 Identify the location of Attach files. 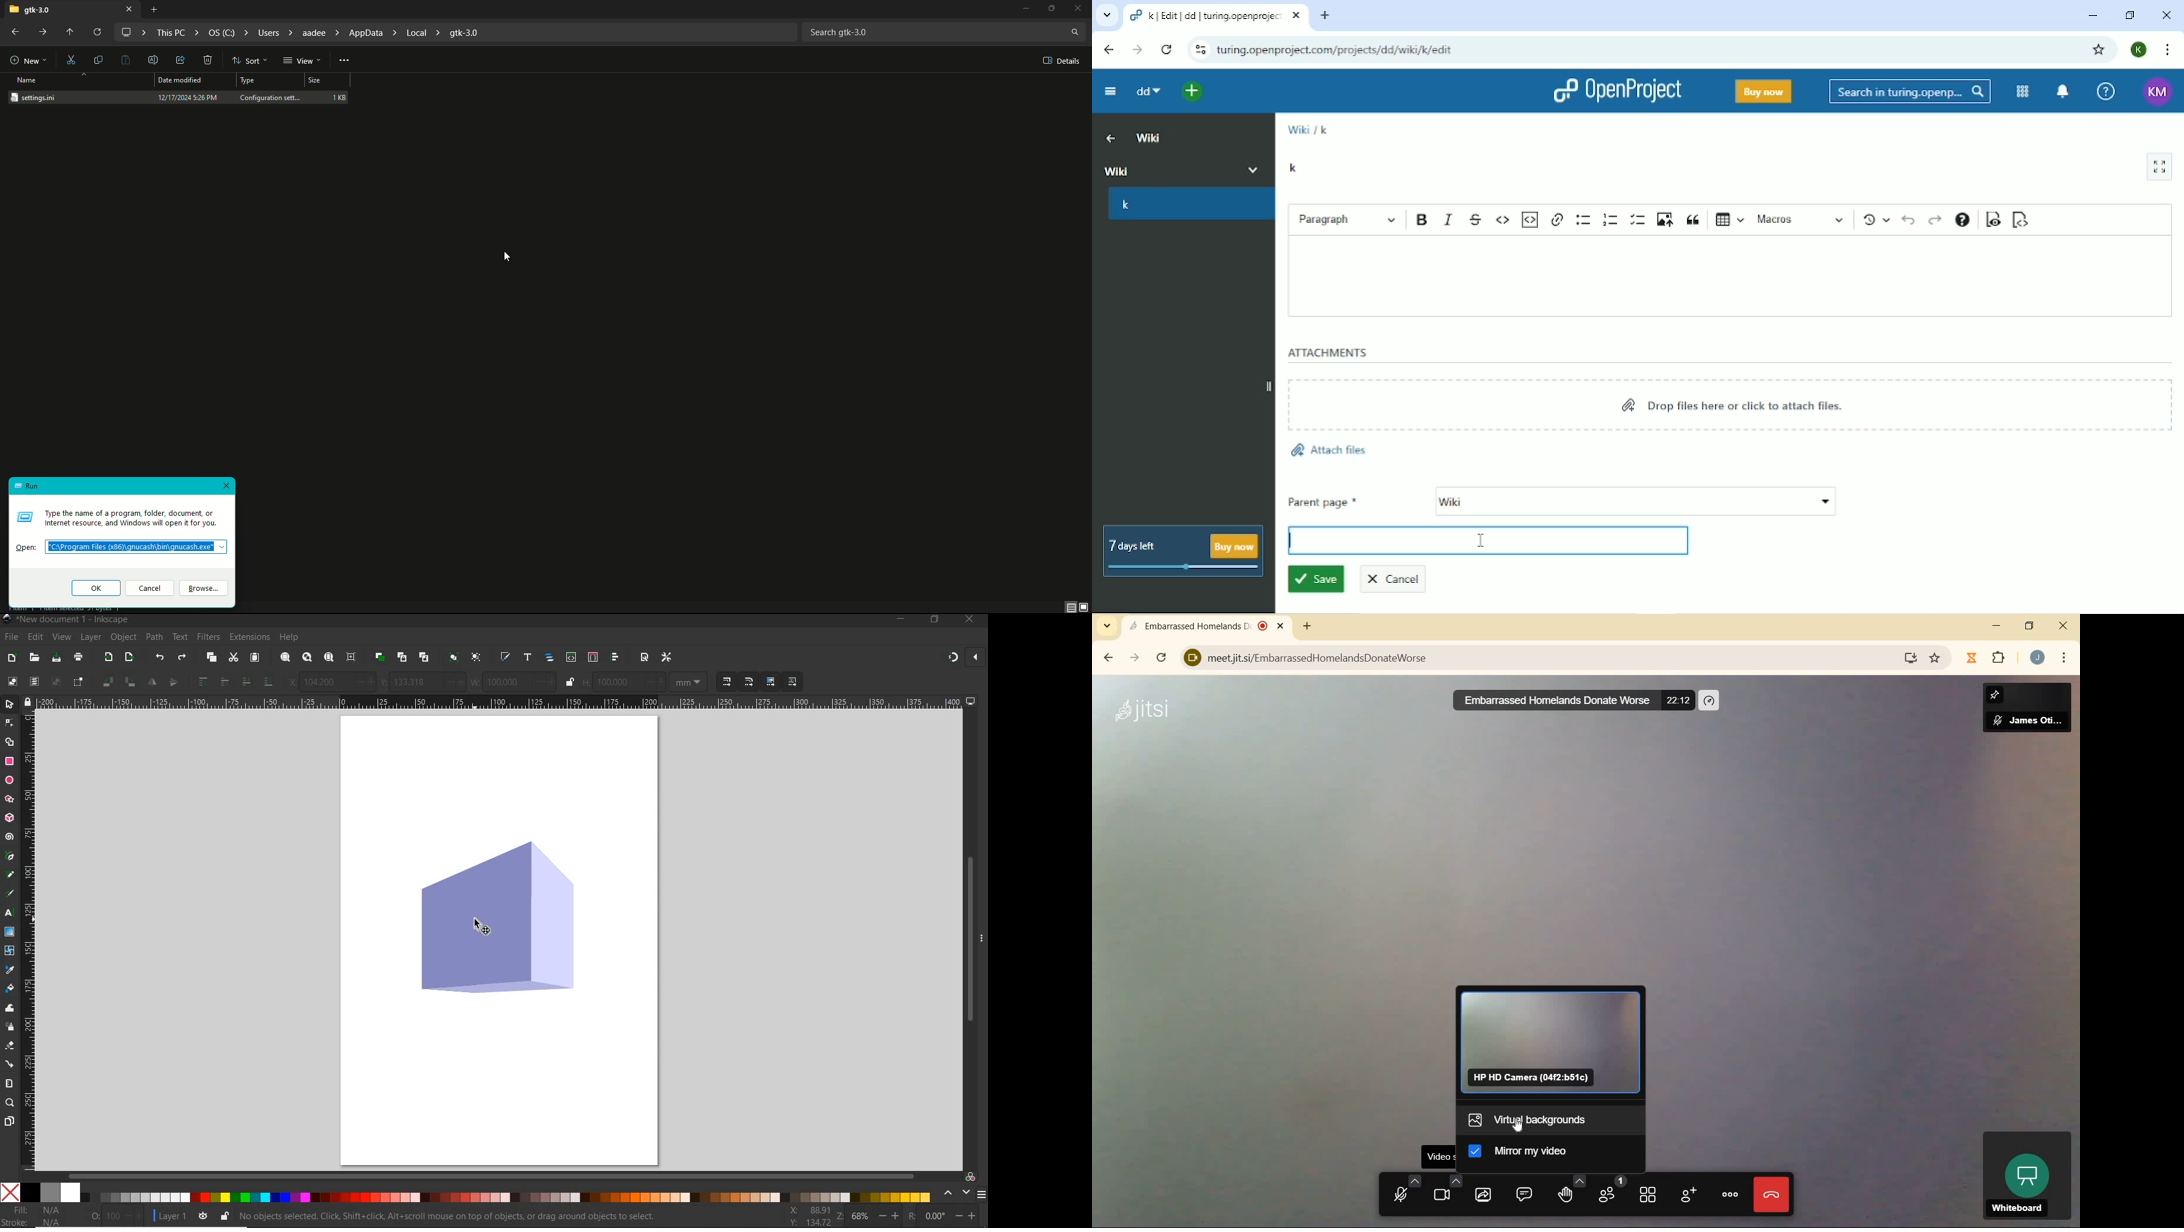
(1328, 451).